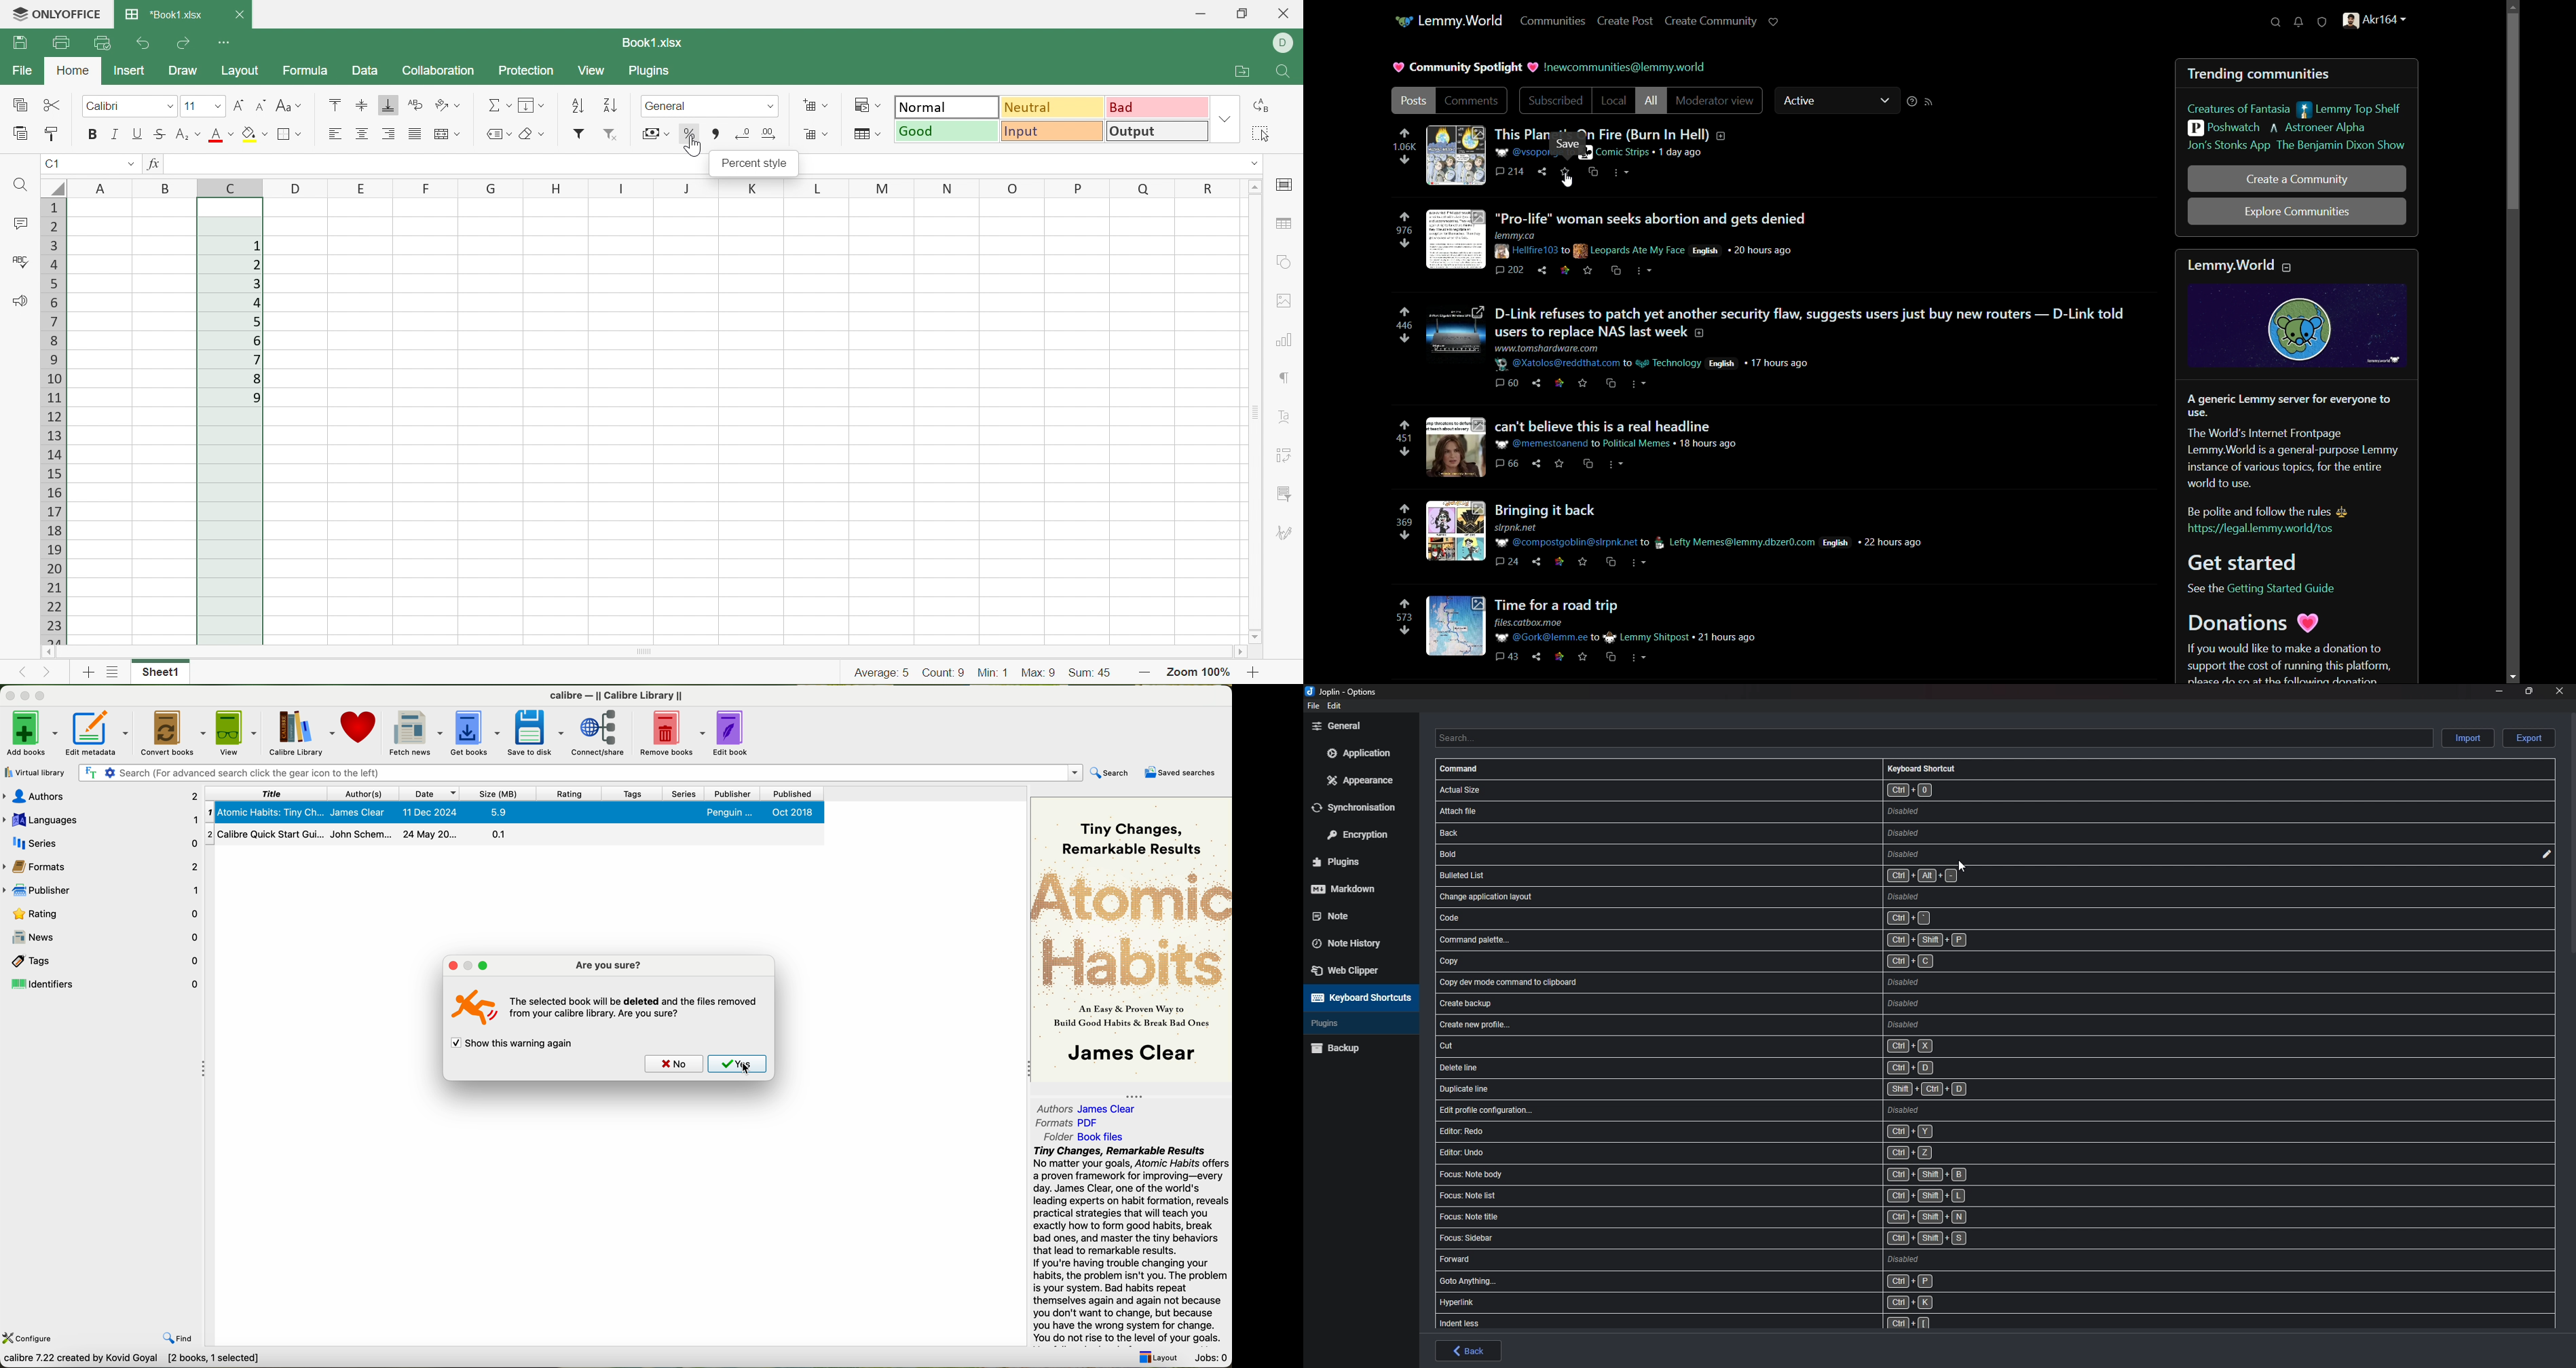 Image resolution: width=2576 pixels, height=1372 pixels. Describe the element at coordinates (499, 793) in the screenshot. I see `size` at that location.